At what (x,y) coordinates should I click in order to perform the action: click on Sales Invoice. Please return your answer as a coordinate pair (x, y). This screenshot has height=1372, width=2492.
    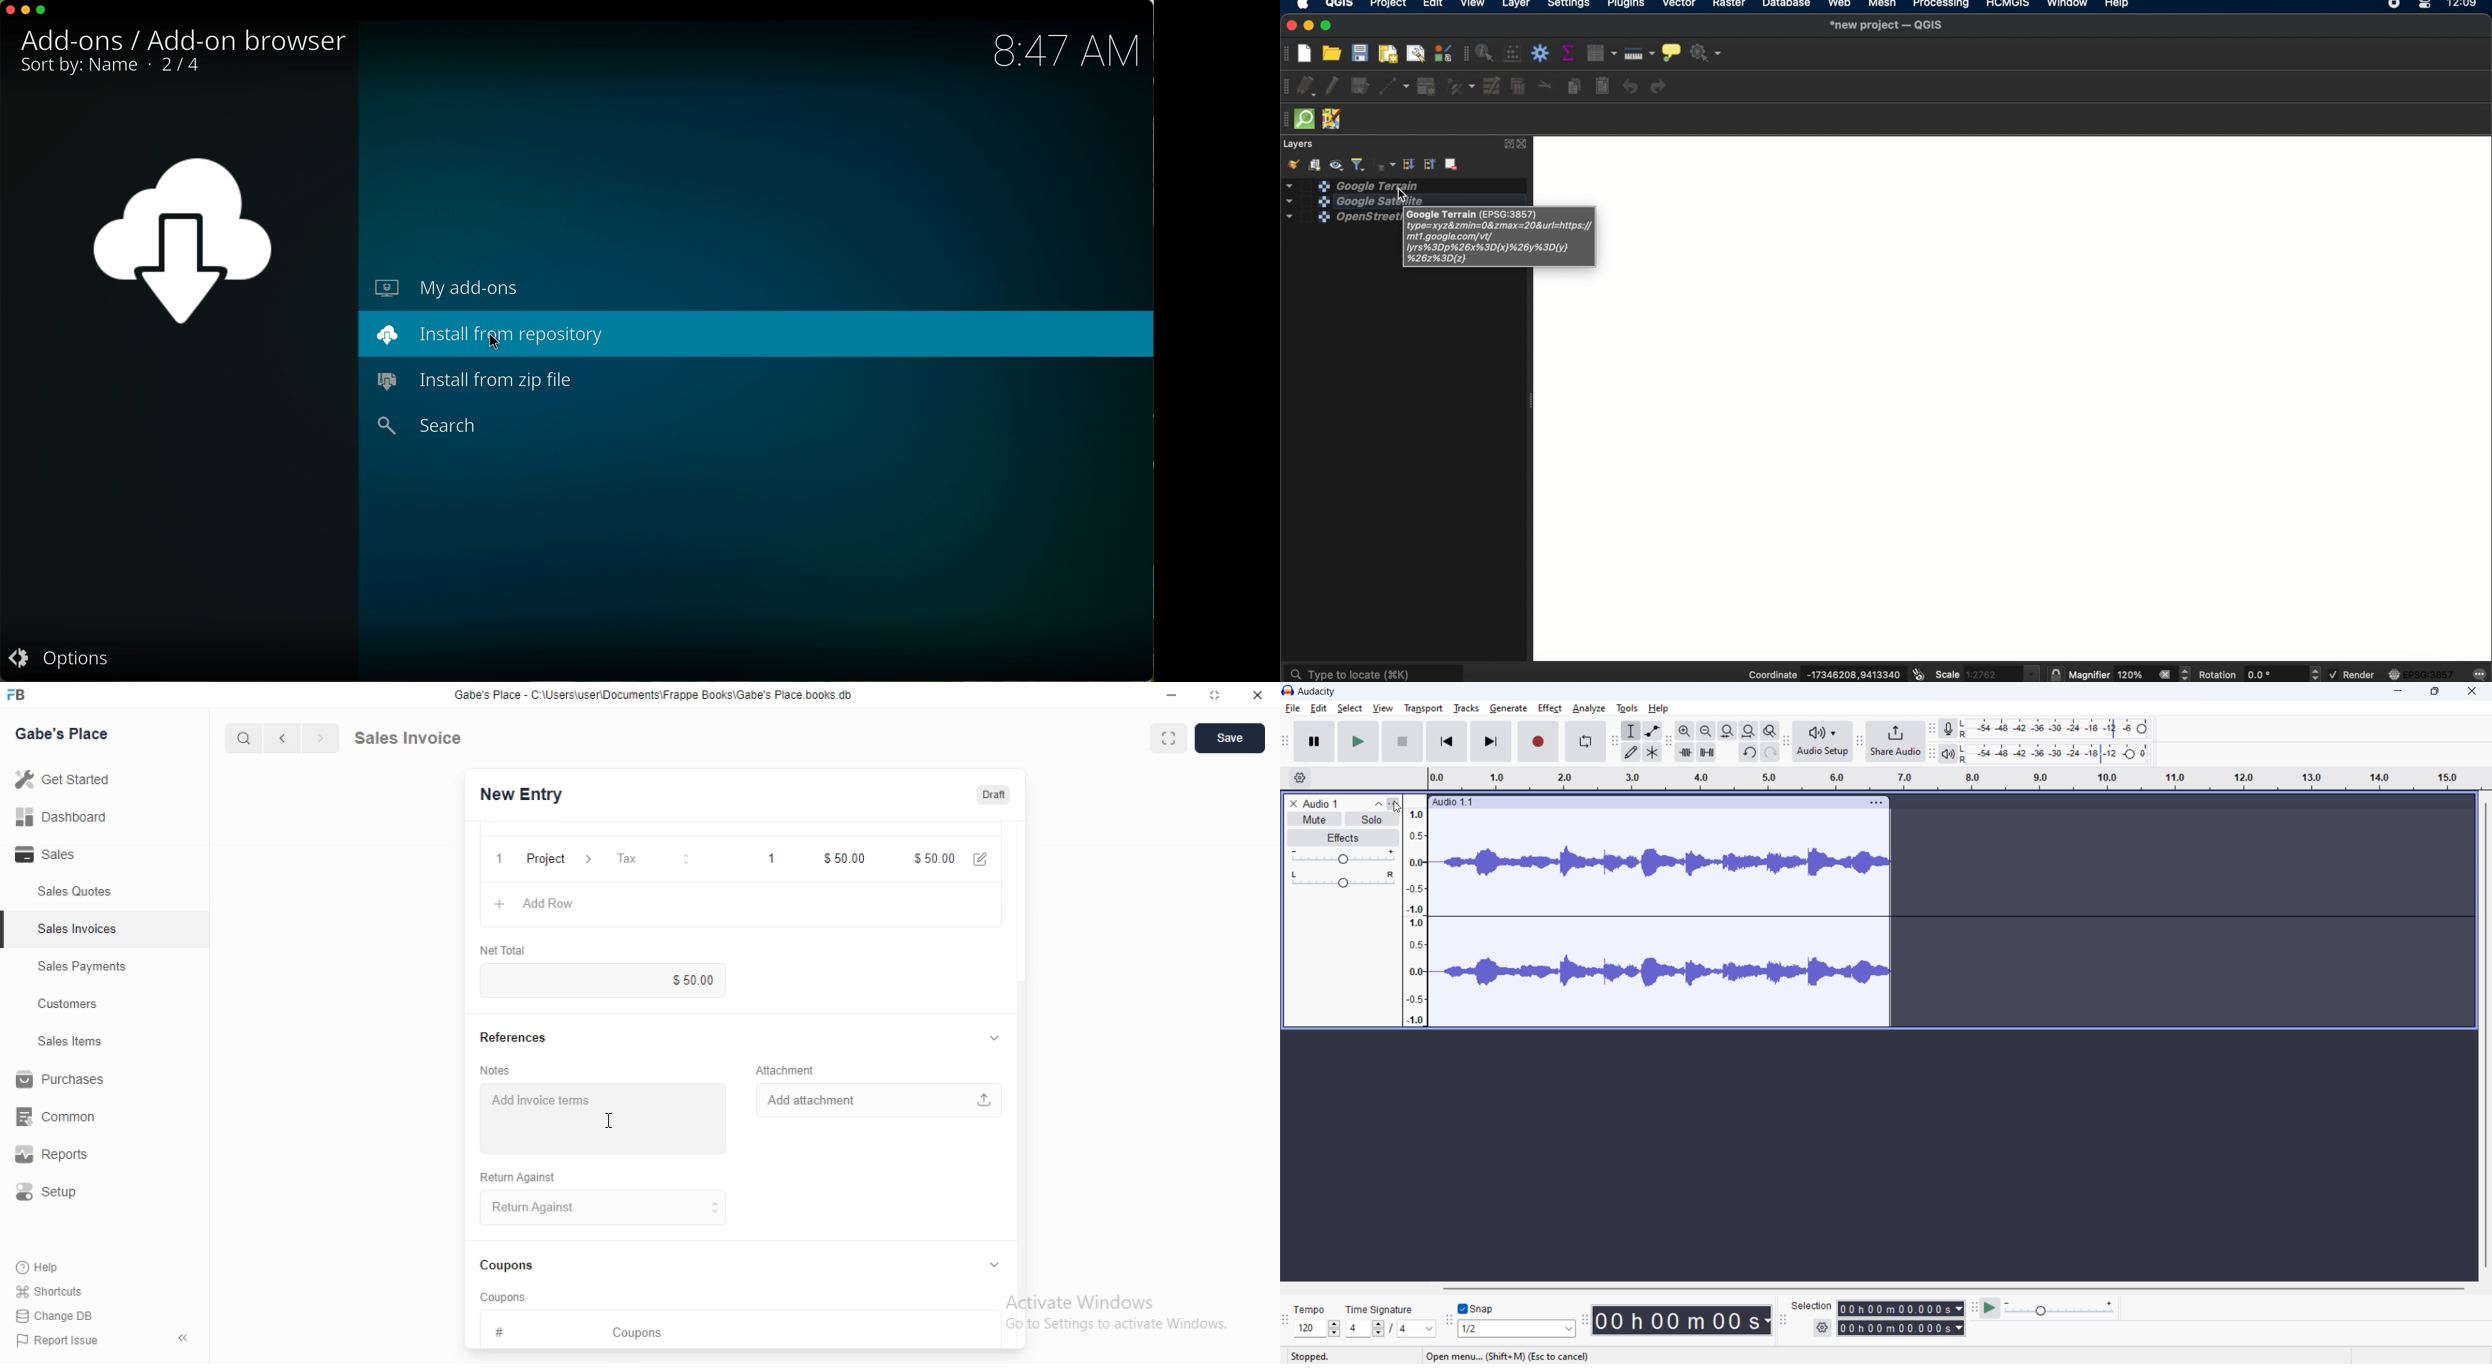
    Looking at the image, I should click on (419, 737).